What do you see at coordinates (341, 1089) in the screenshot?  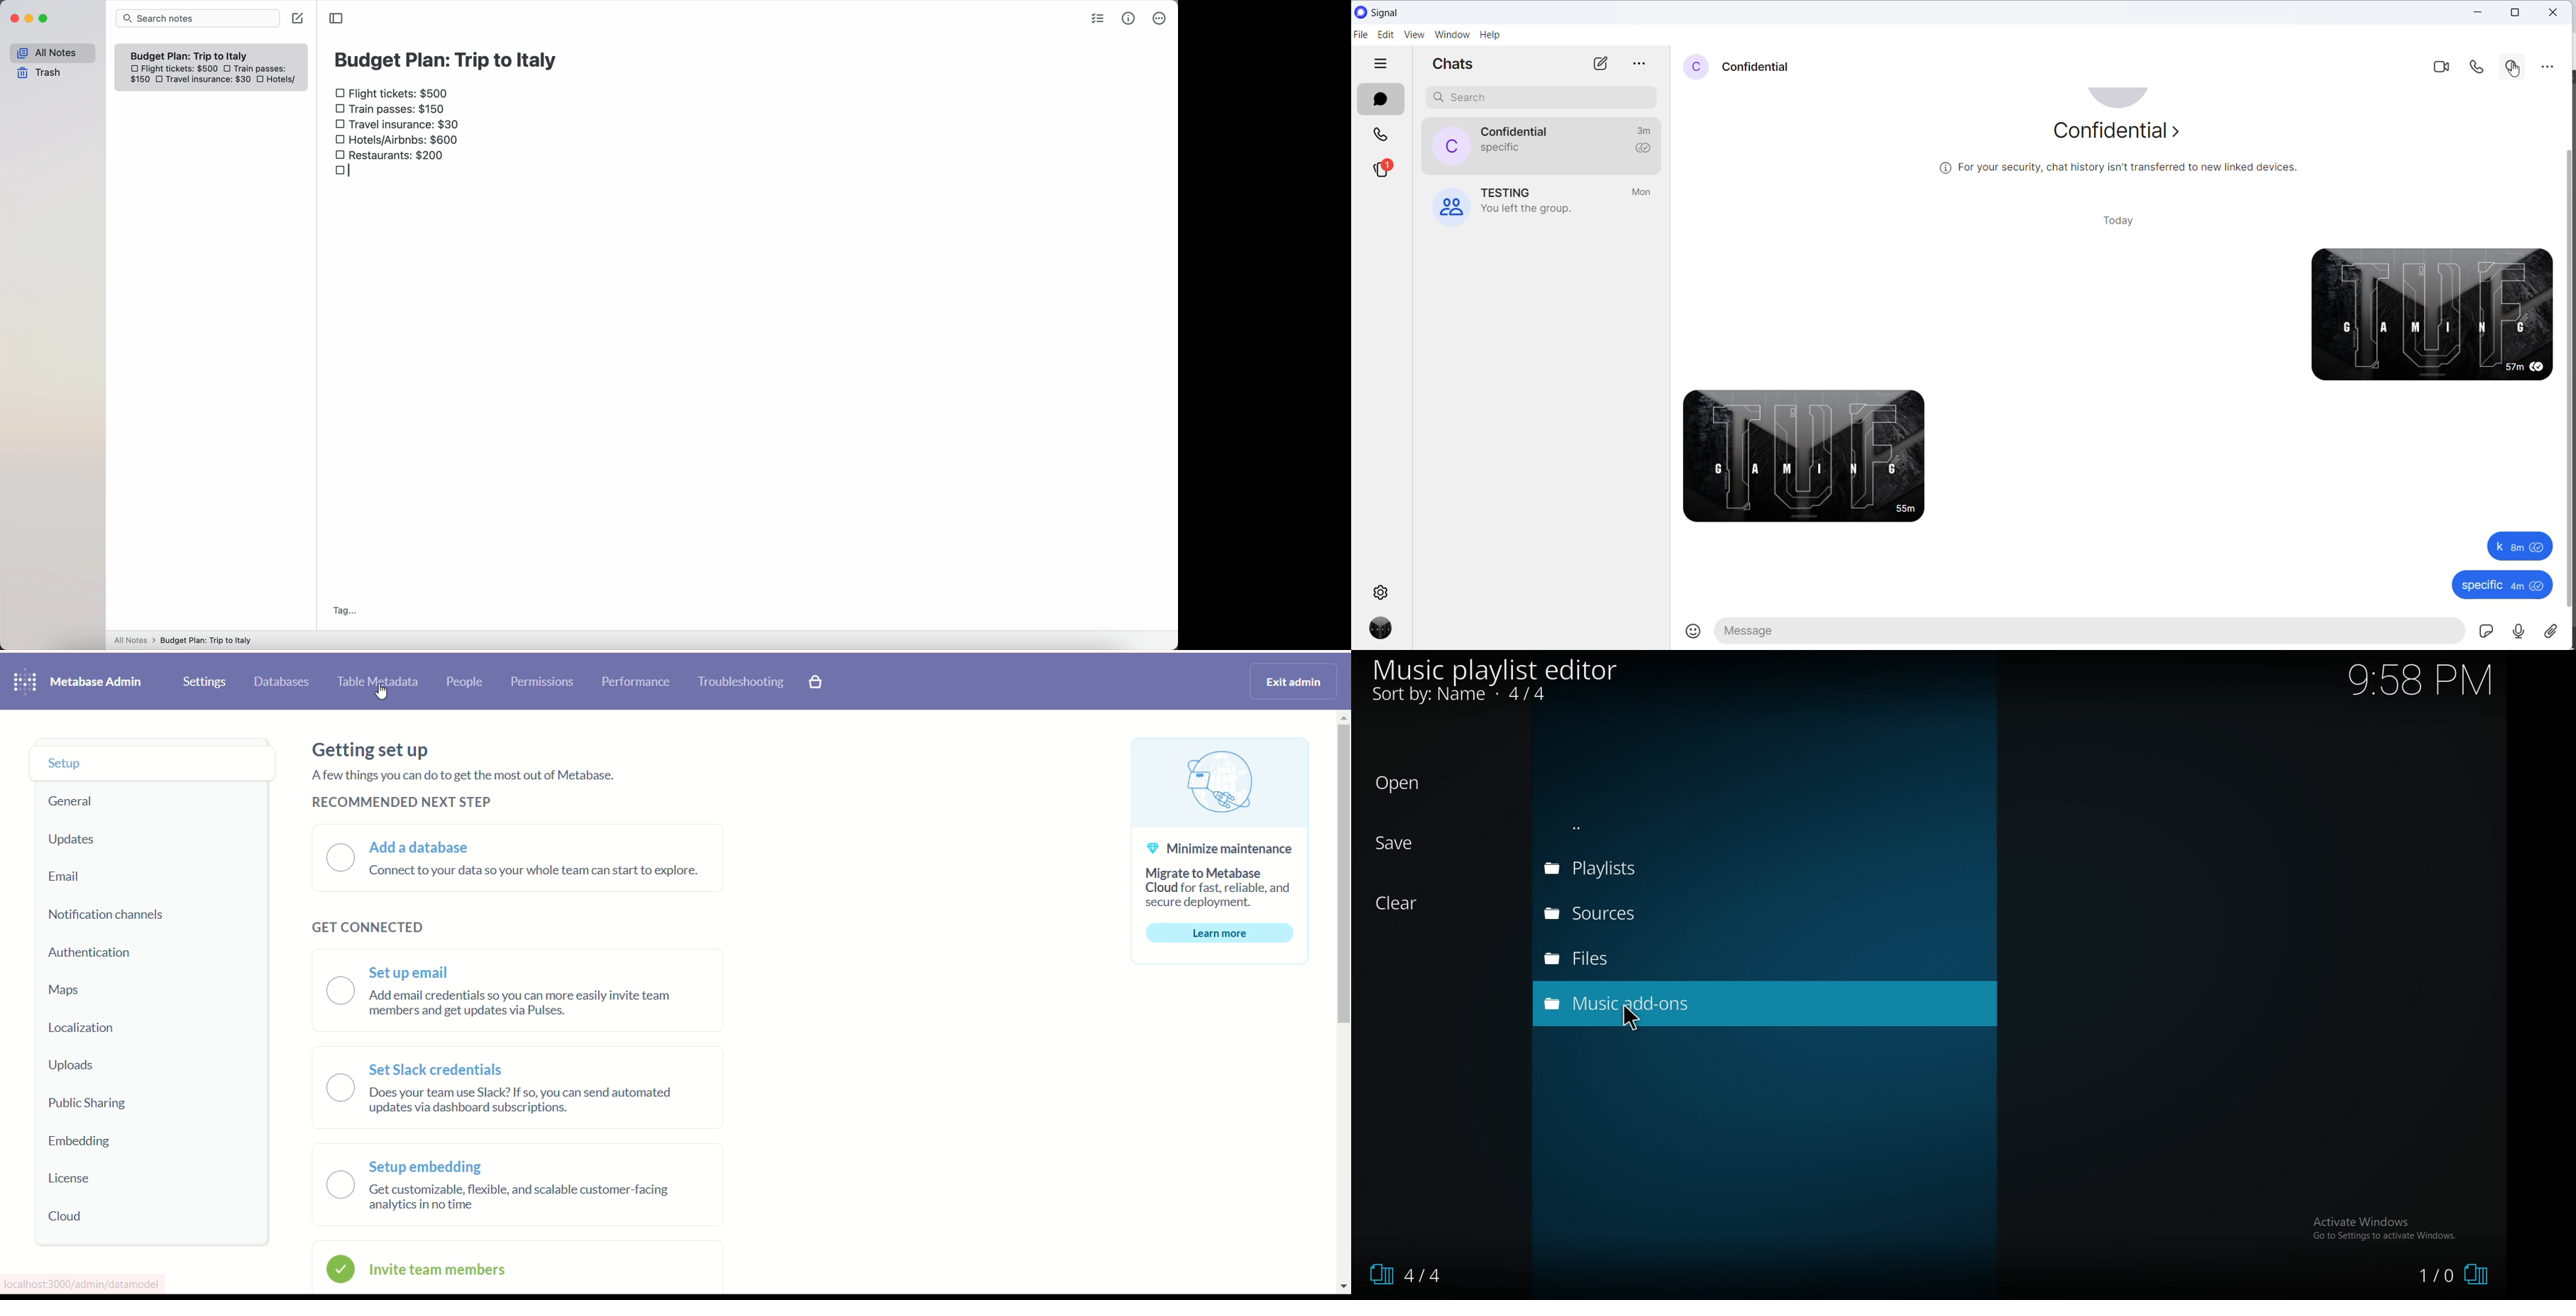 I see `toggle button` at bounding box center [341, 1089].